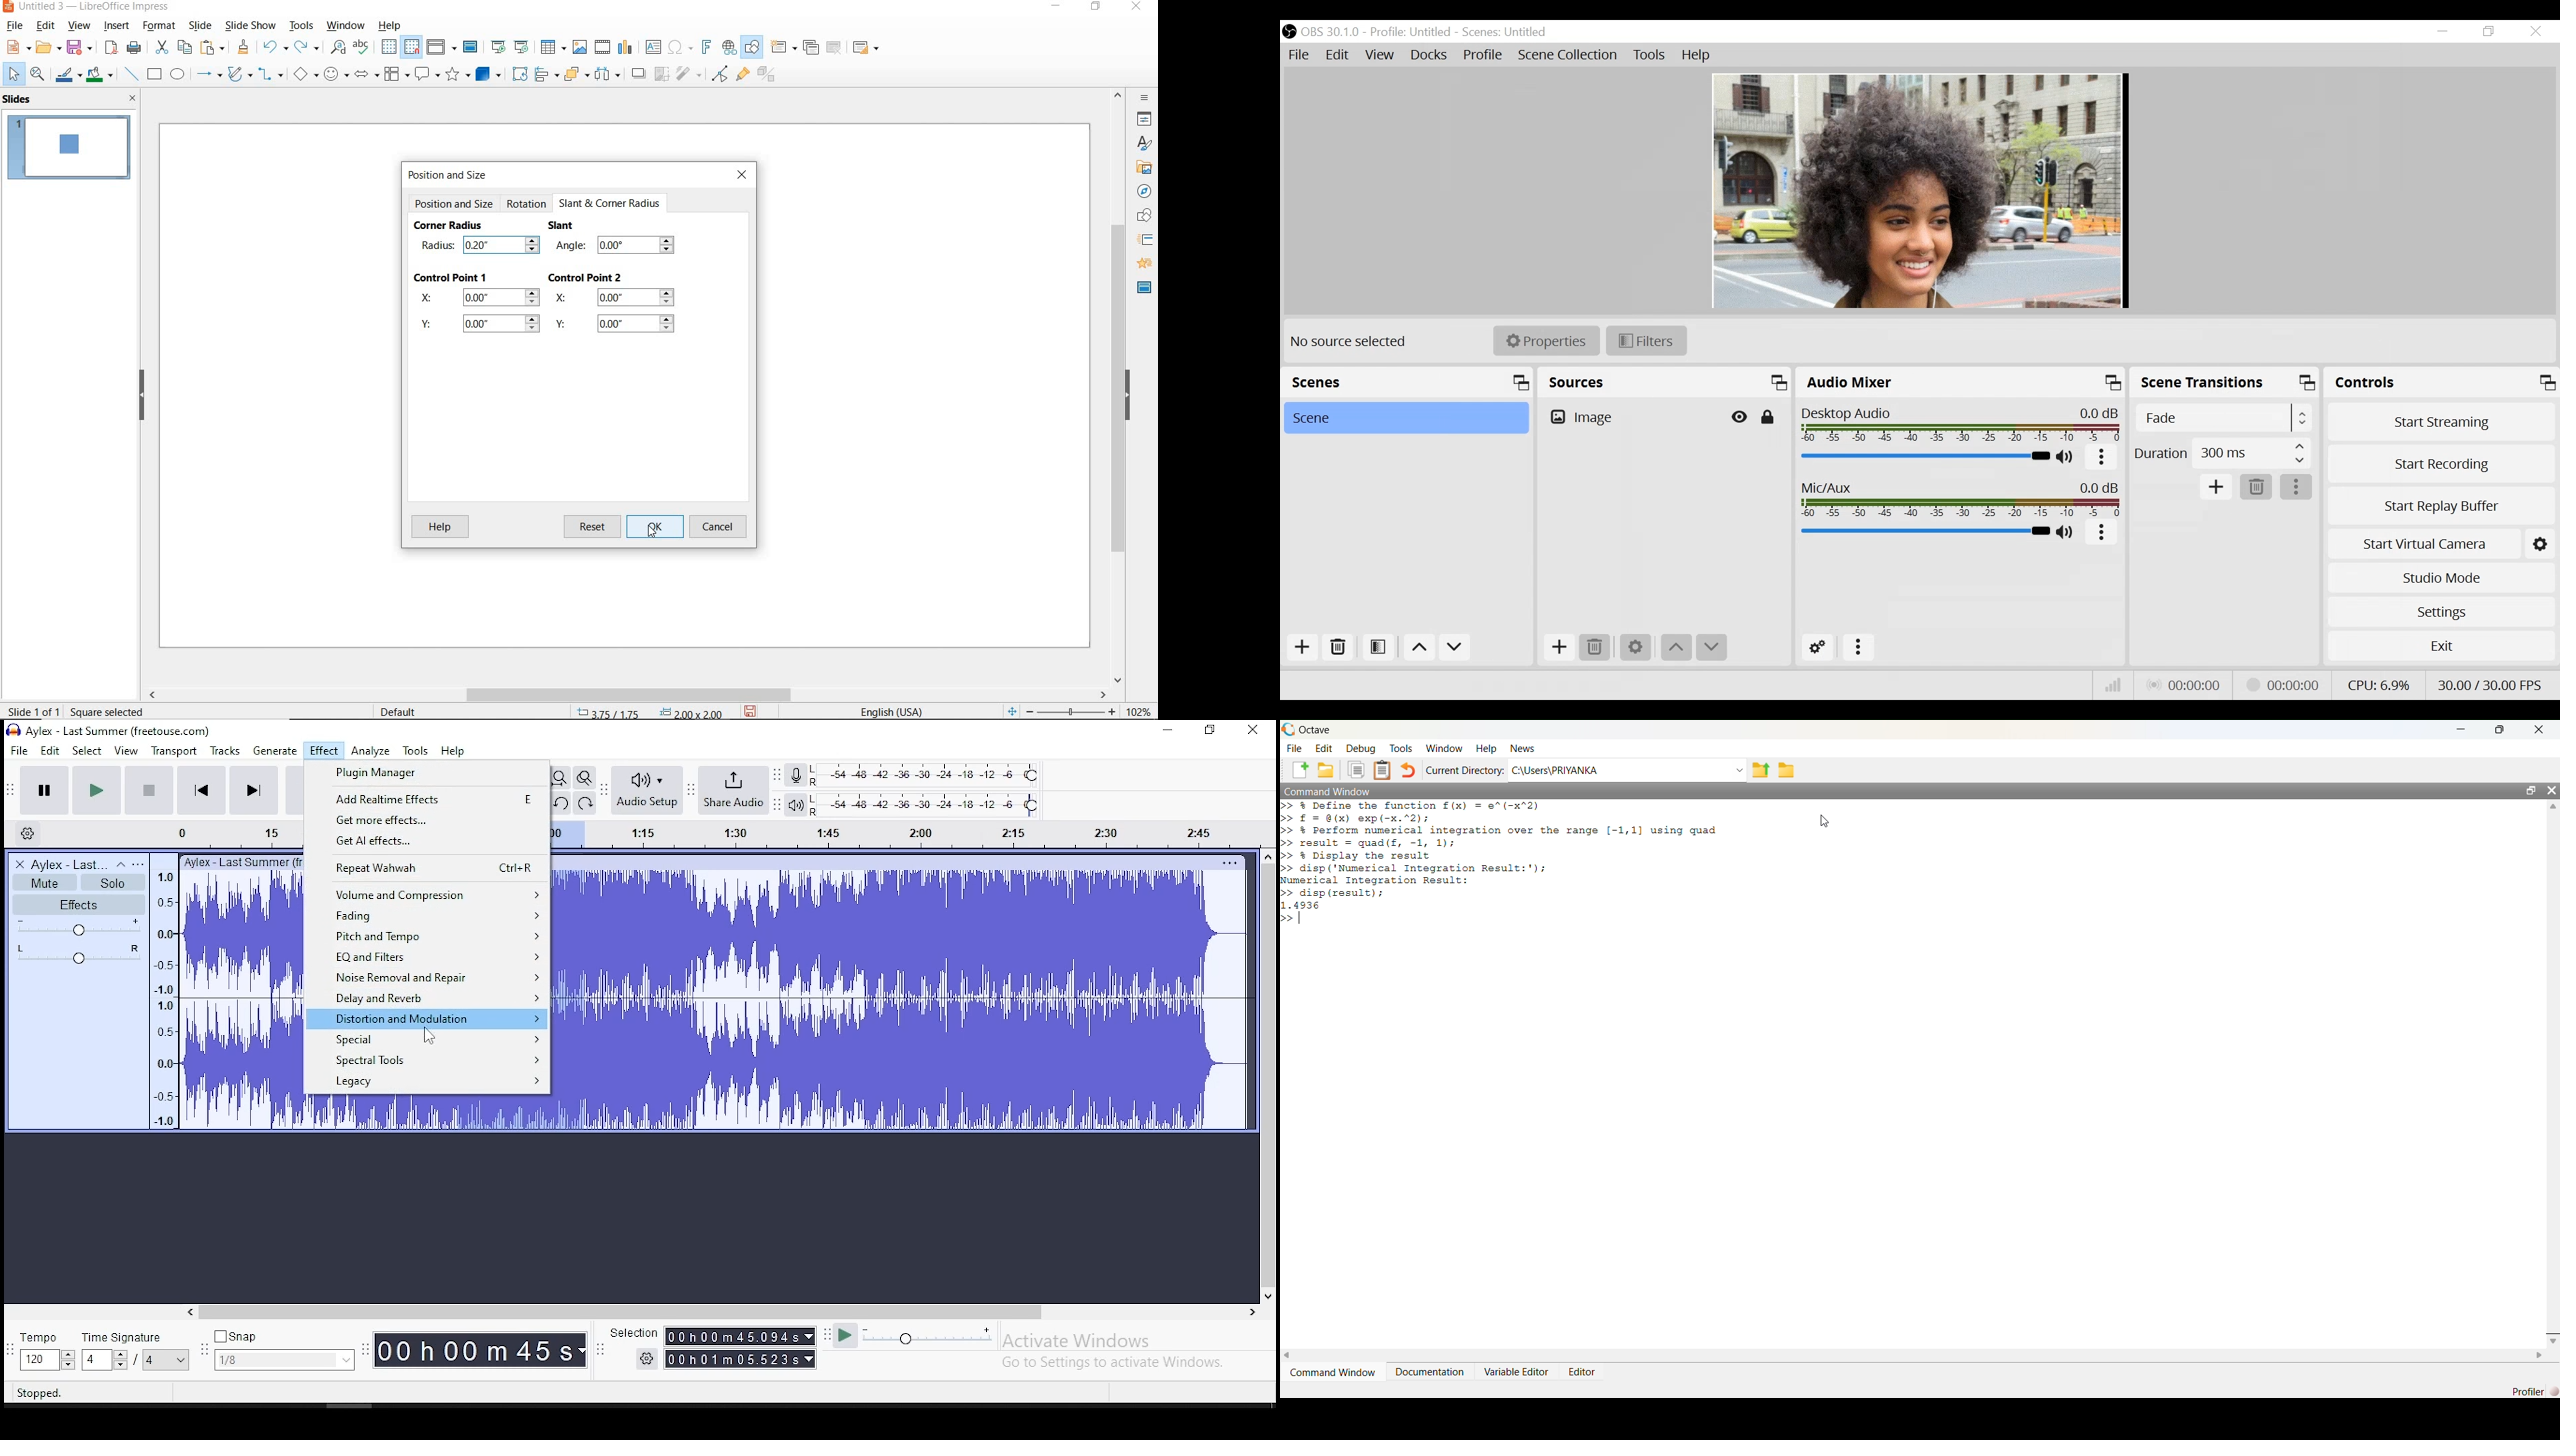 This screenshot has width=2576, height=1456. Describe the element at coordinates (425, 936) in the screenshot. I see `pitch and tempo` at that location.